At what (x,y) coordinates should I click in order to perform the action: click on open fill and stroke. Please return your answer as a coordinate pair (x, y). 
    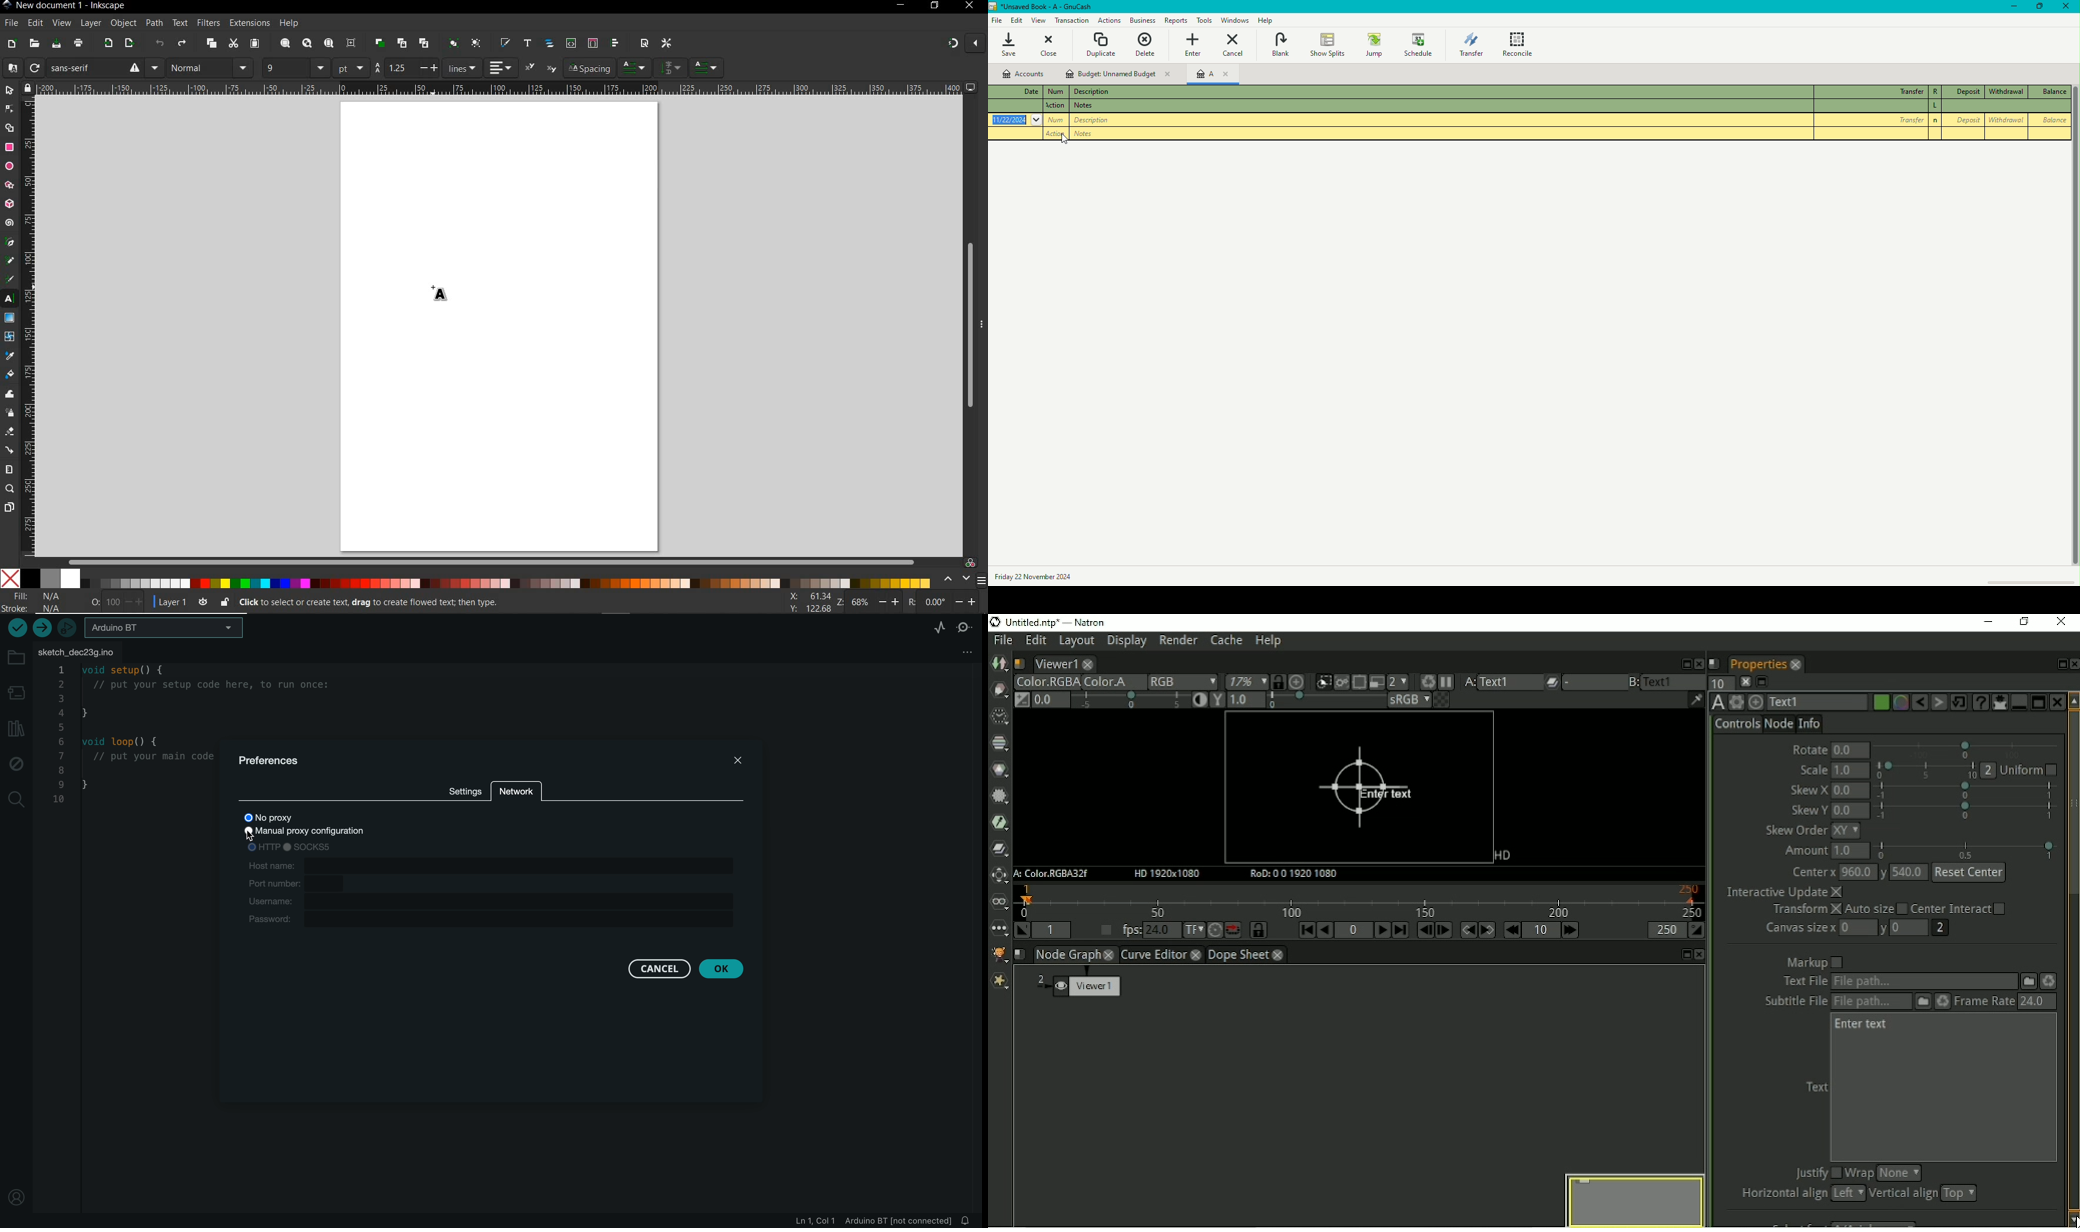
    Looking at the image, I should click on (504, 43).